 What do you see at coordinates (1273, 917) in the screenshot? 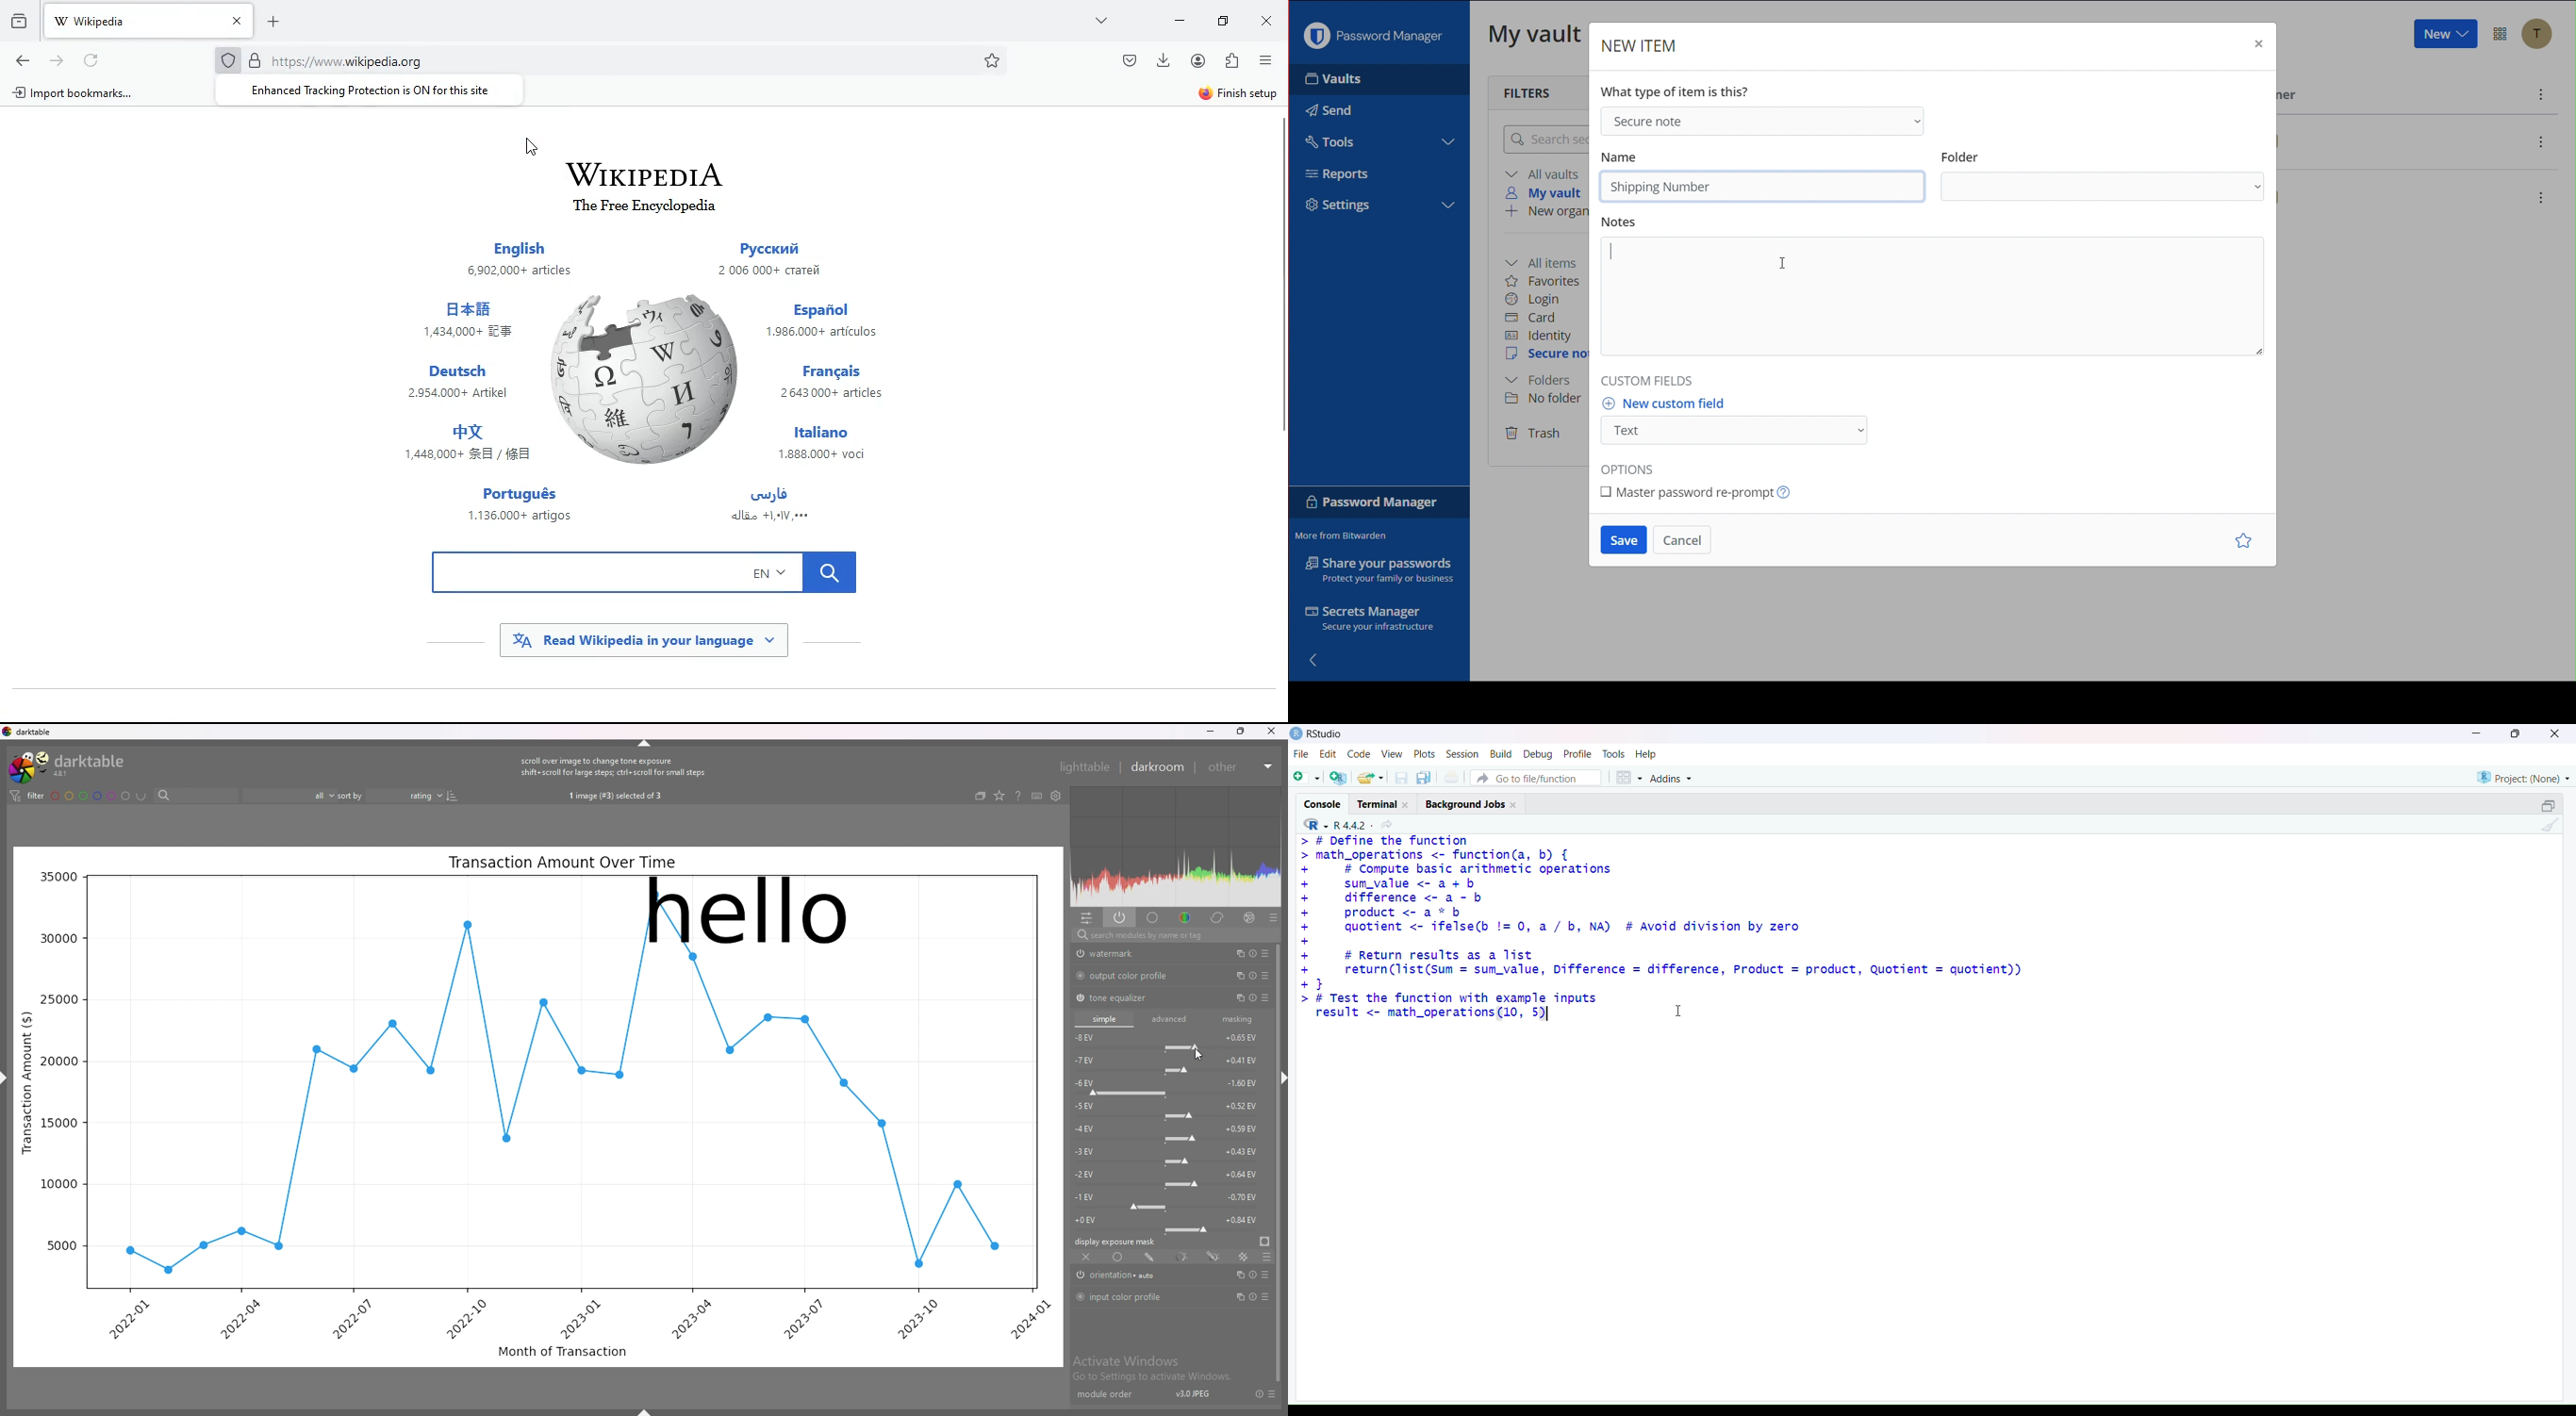
I see `presets` at bounding box center [1273, 917].